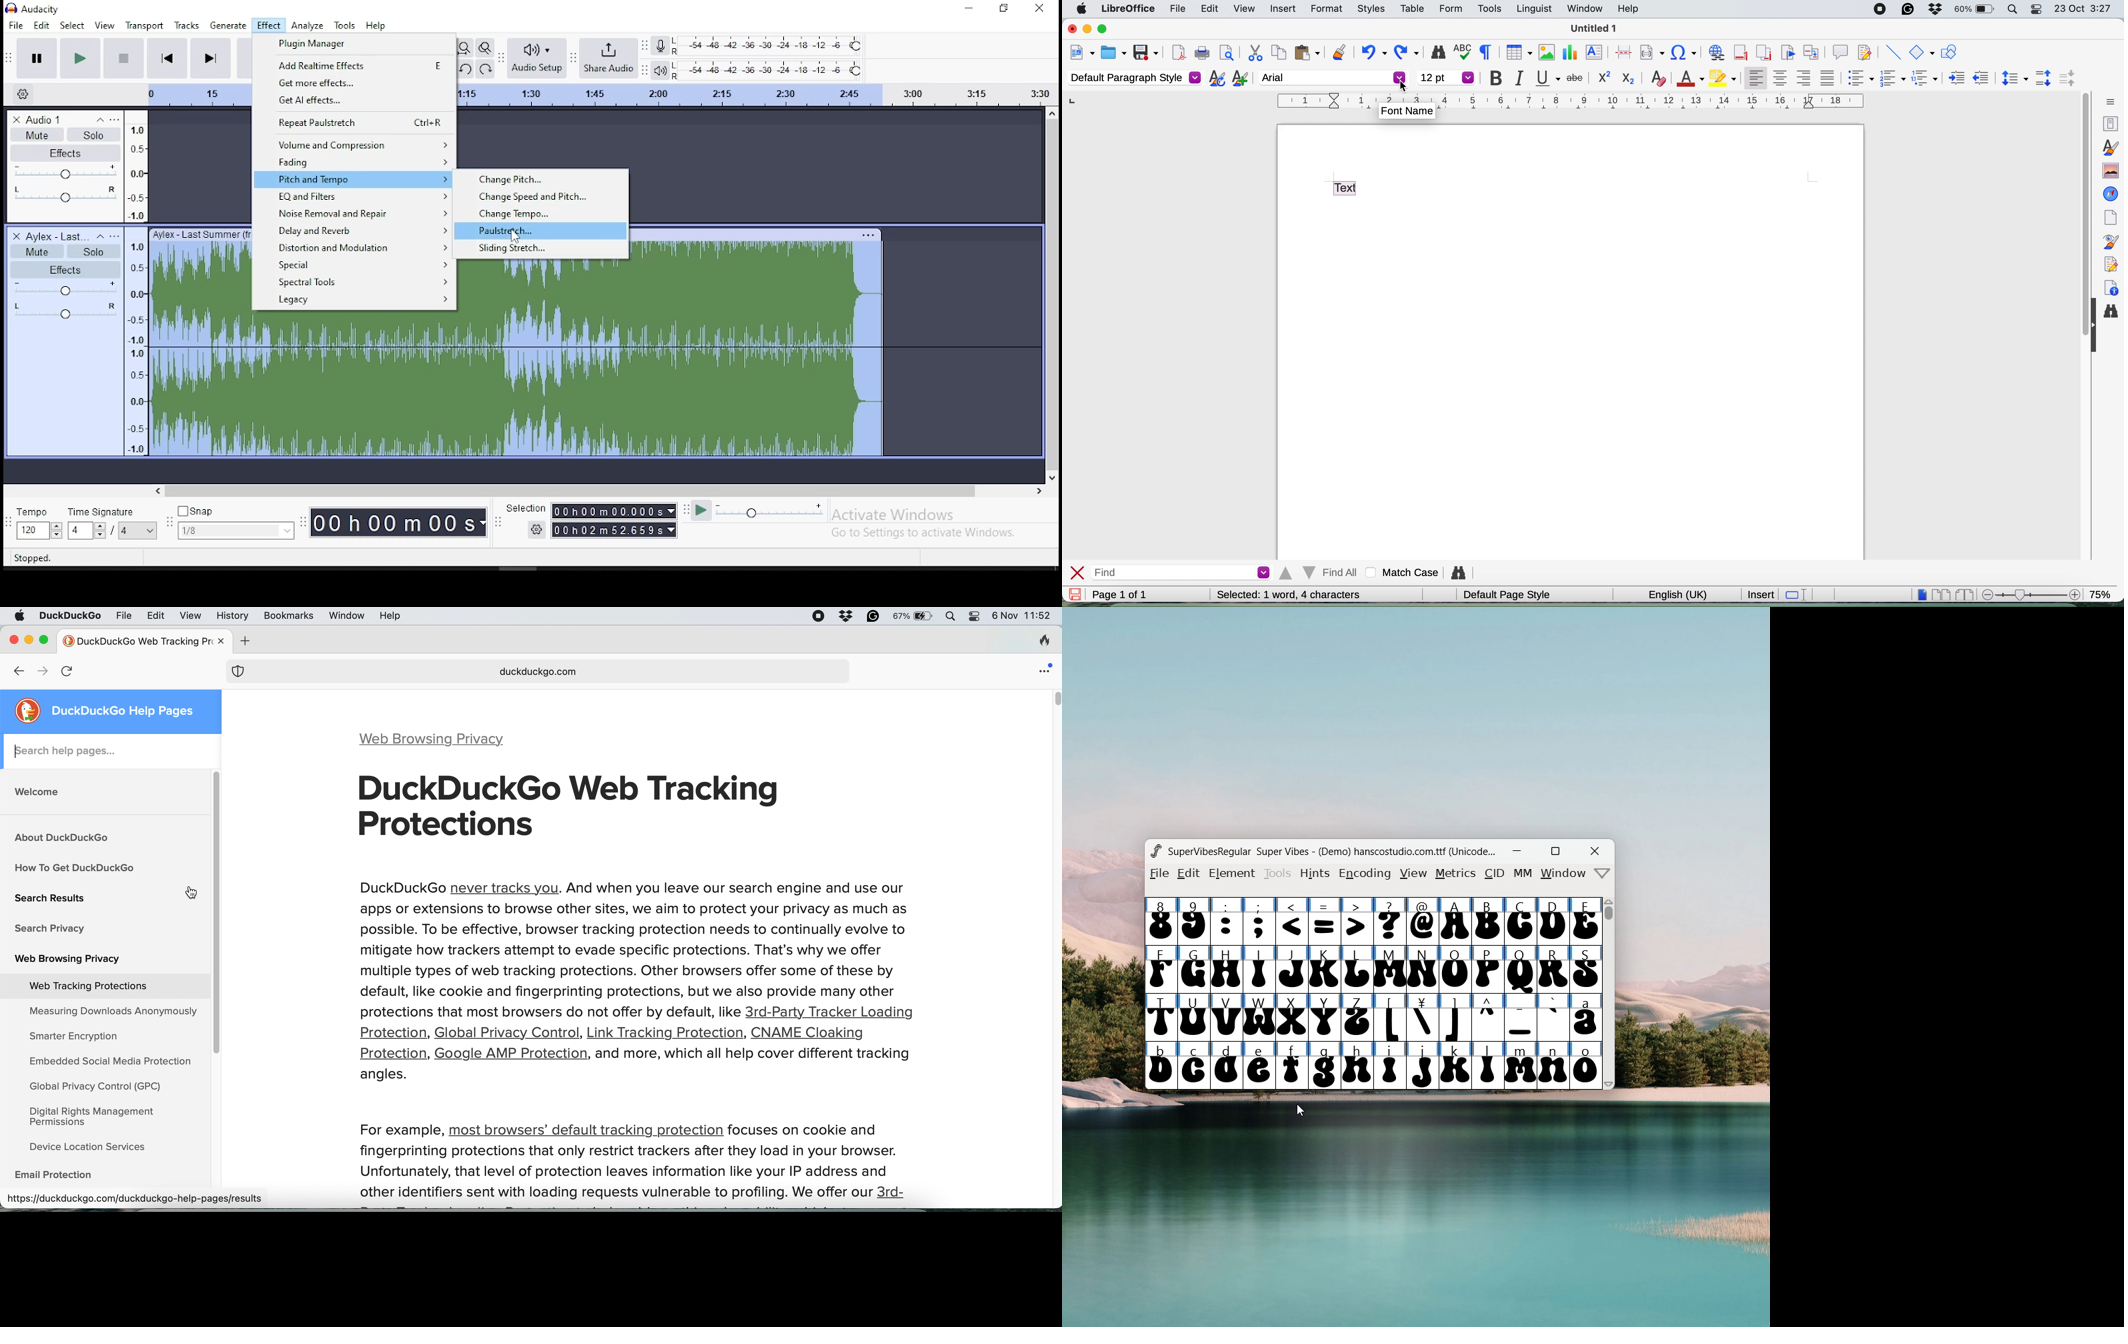 This screenshot has width=2128, height=1344. I want to click on english uk, so click(1672, 596).